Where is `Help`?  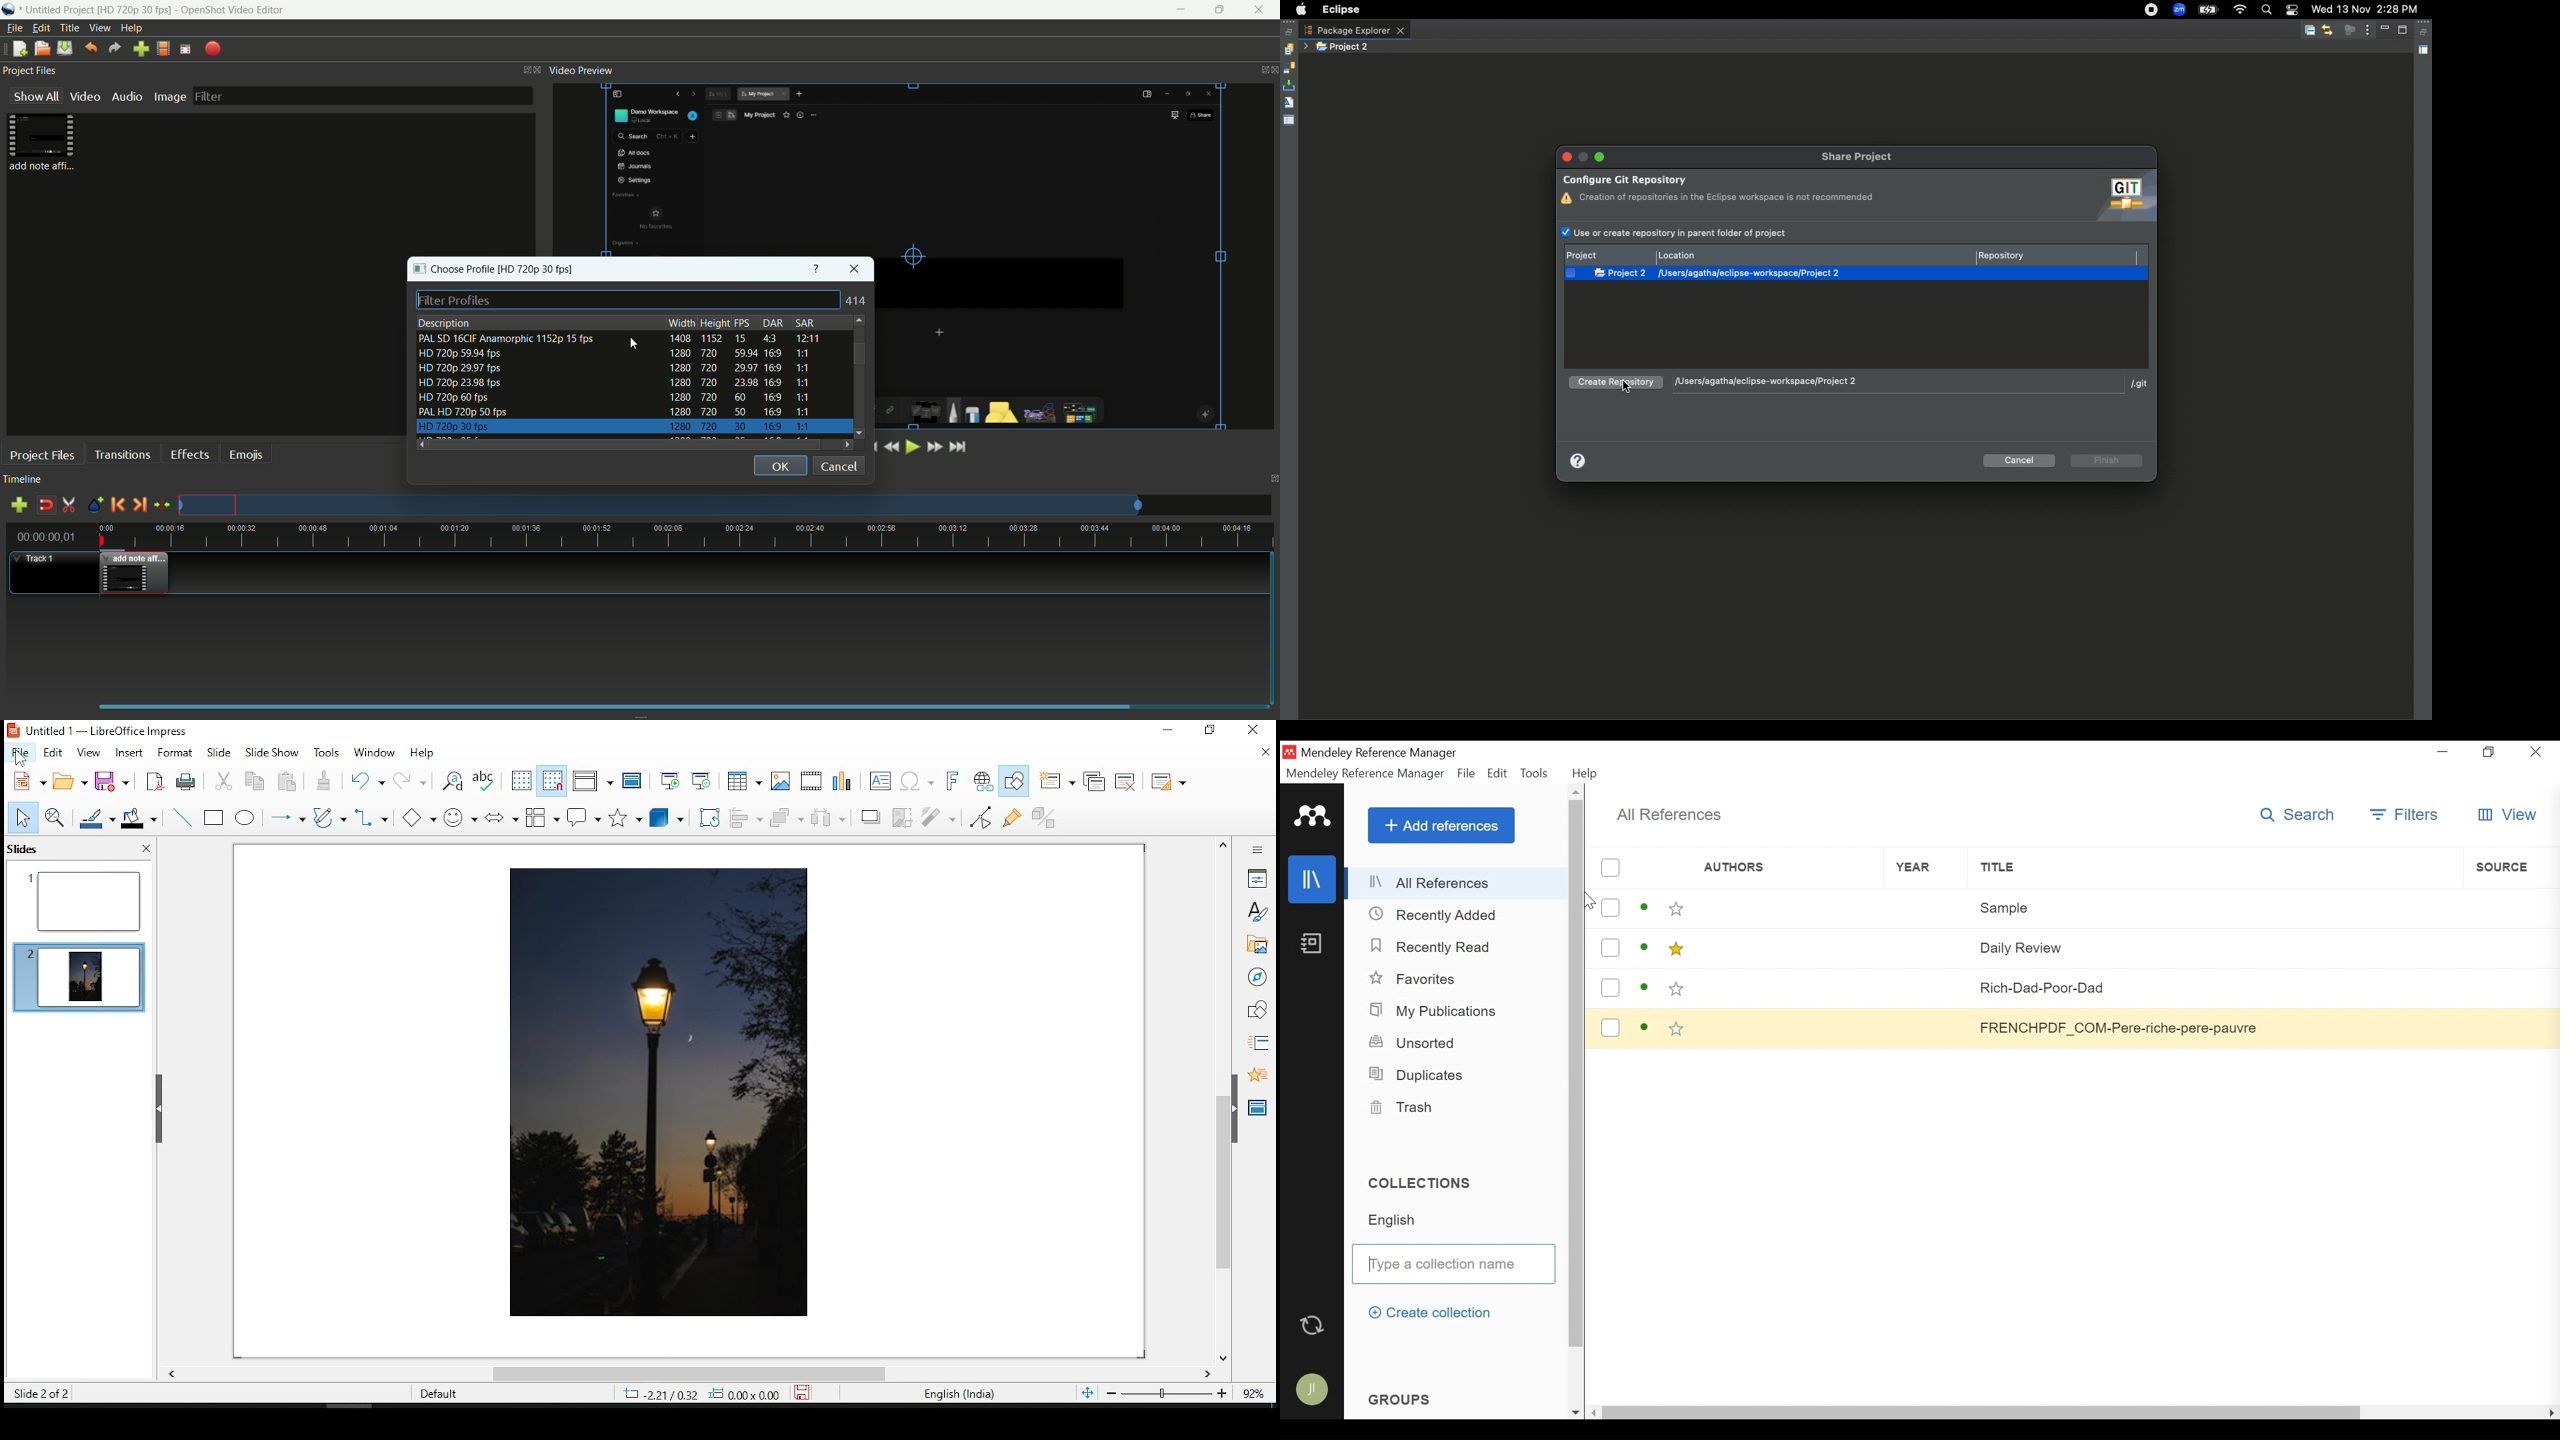 Help is located at coordinates (1585, 773).